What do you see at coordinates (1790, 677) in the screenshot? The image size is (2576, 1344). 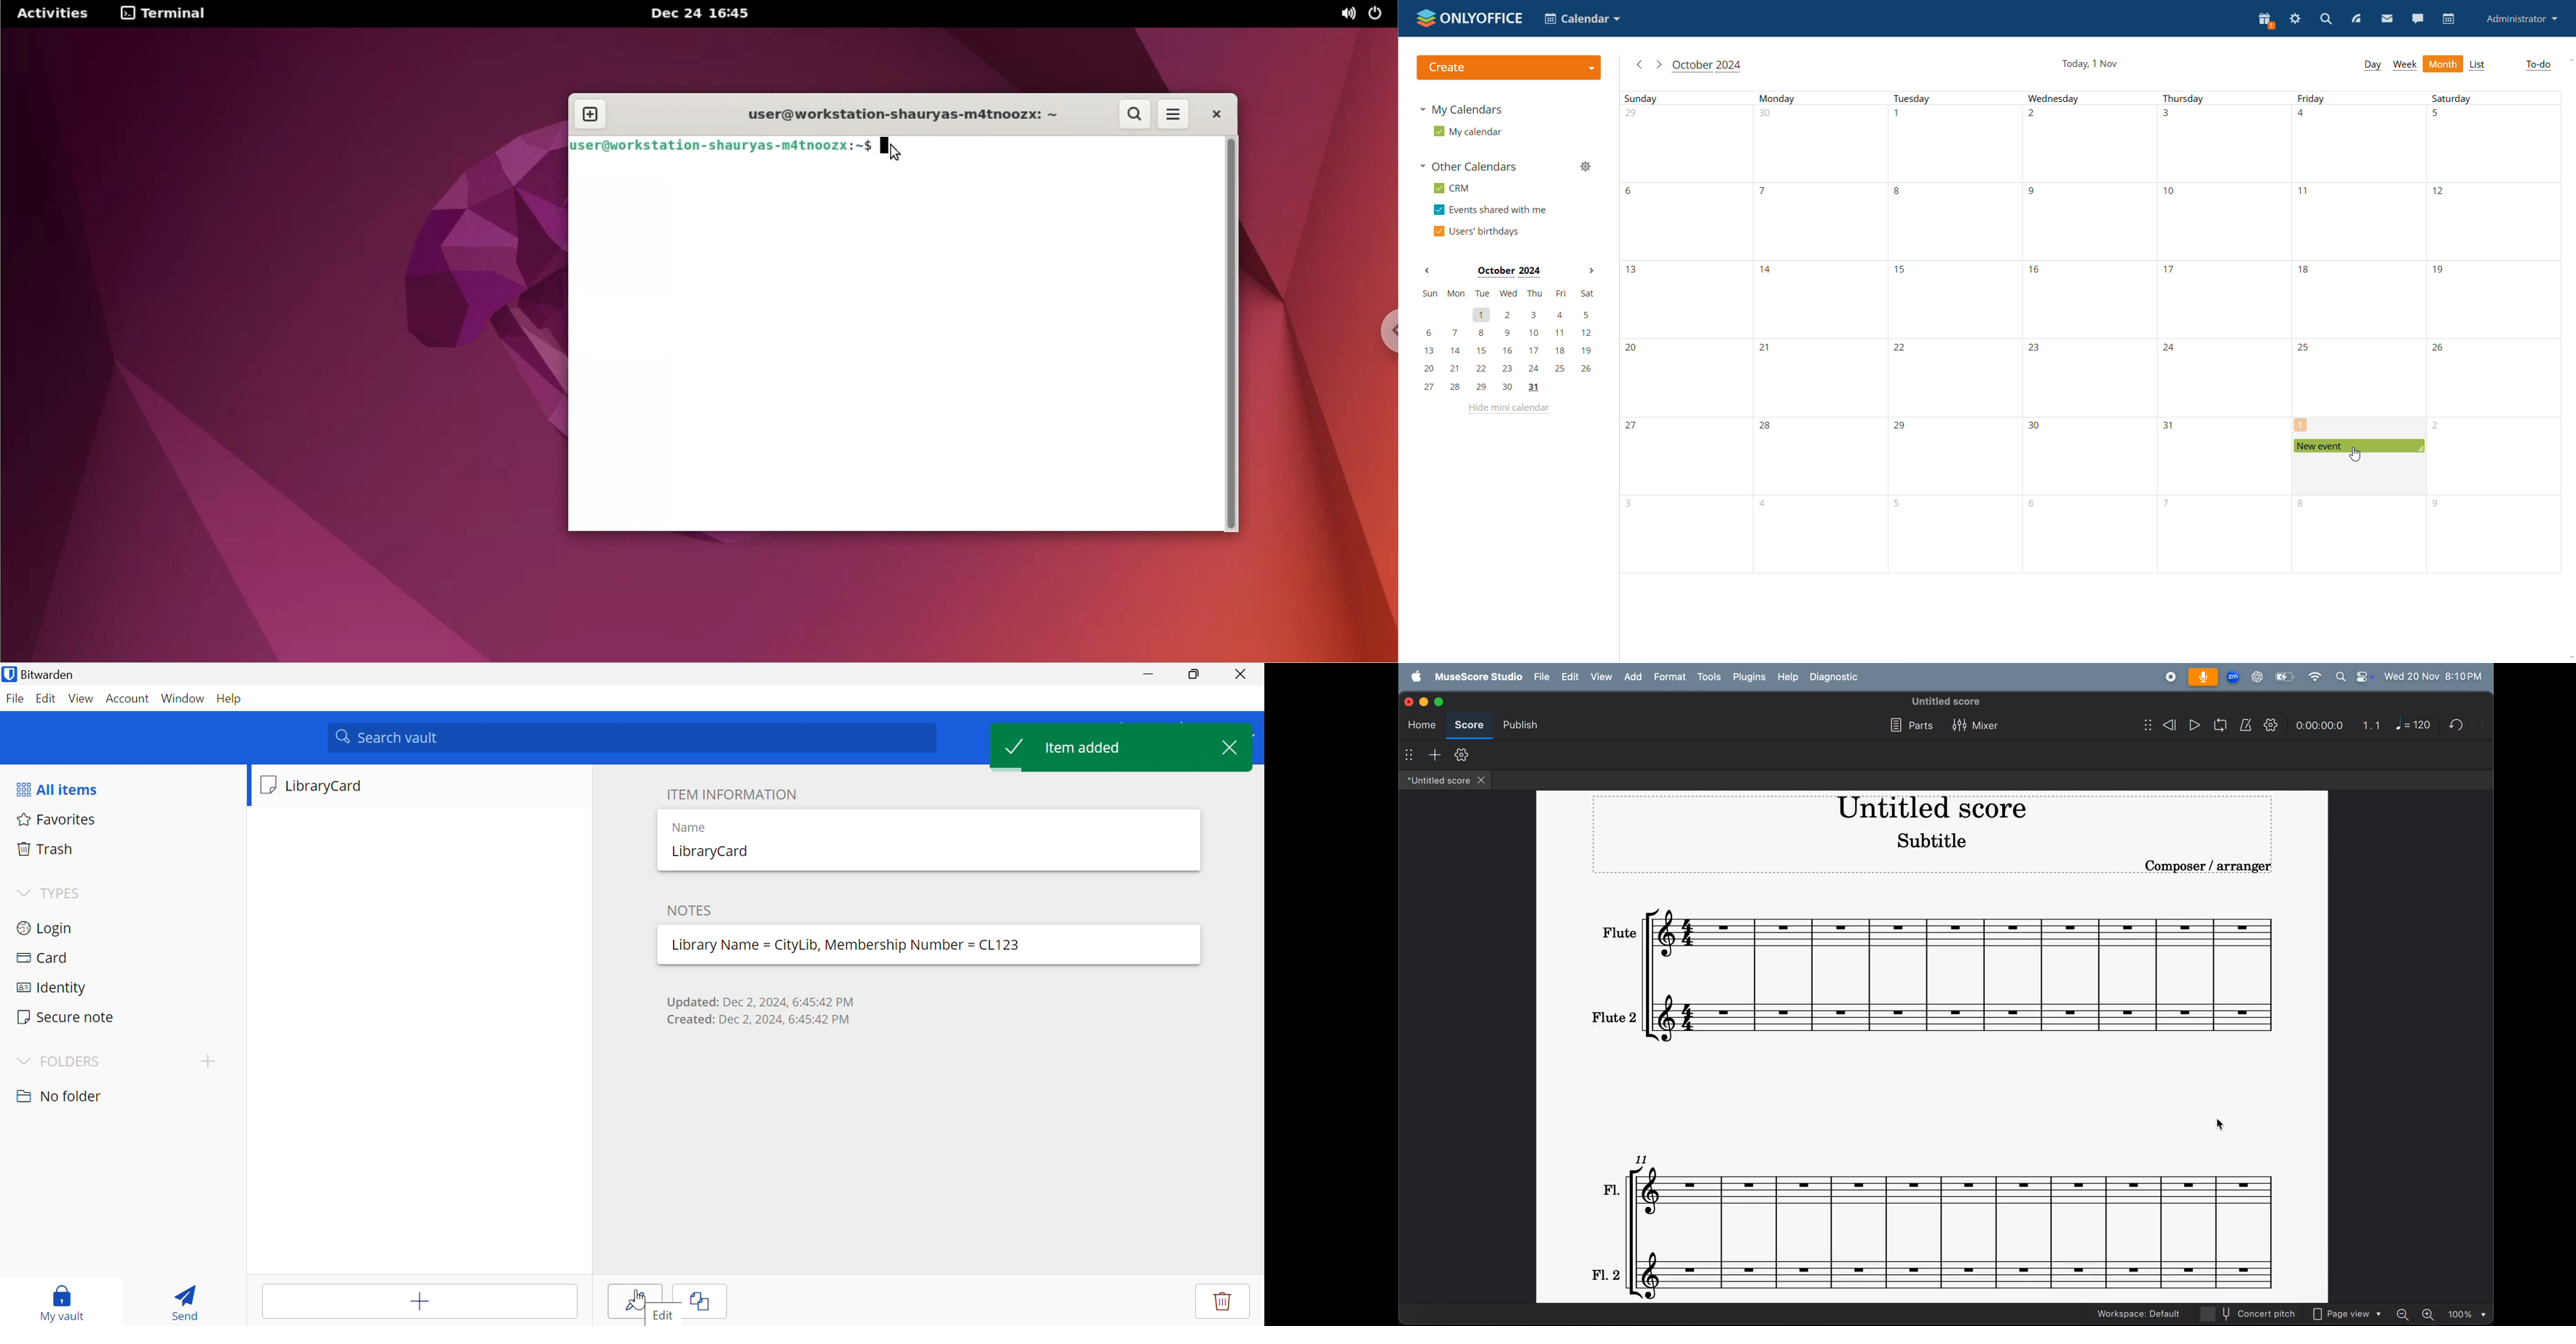 I see `help` at bounding box center [1790, 677].